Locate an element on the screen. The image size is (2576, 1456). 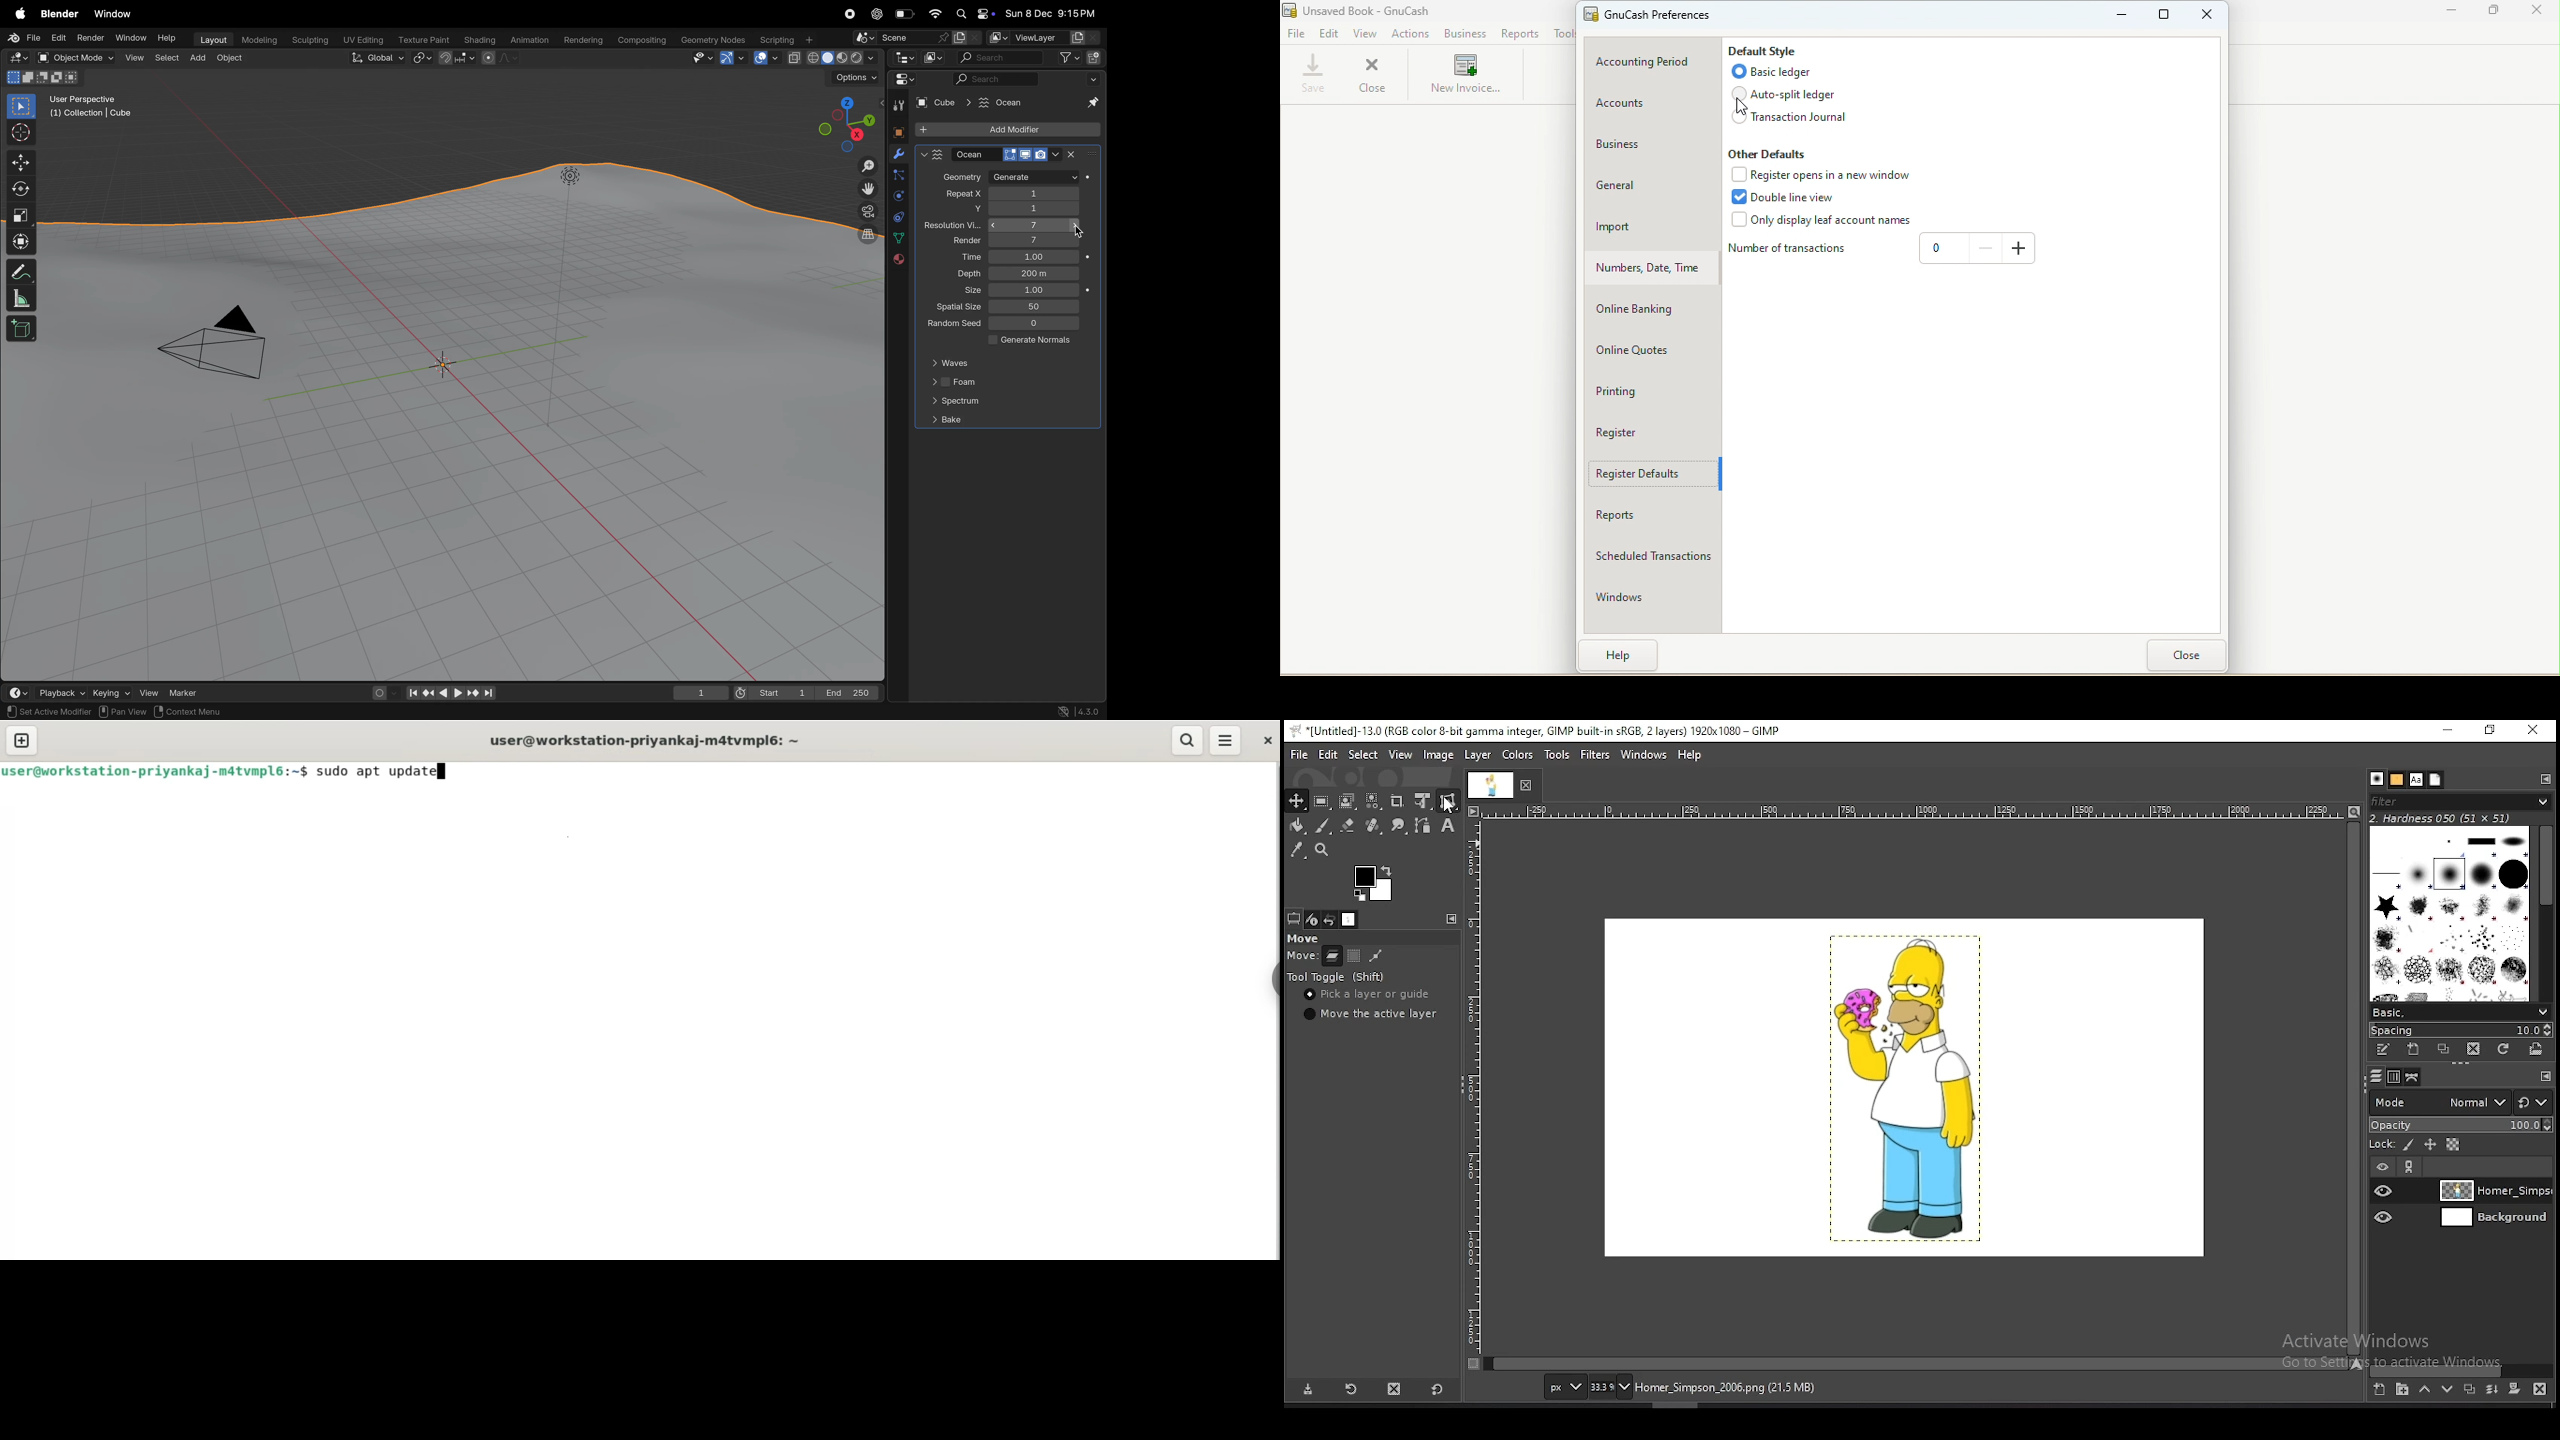
date and time is located at coordinates (1051, 15).